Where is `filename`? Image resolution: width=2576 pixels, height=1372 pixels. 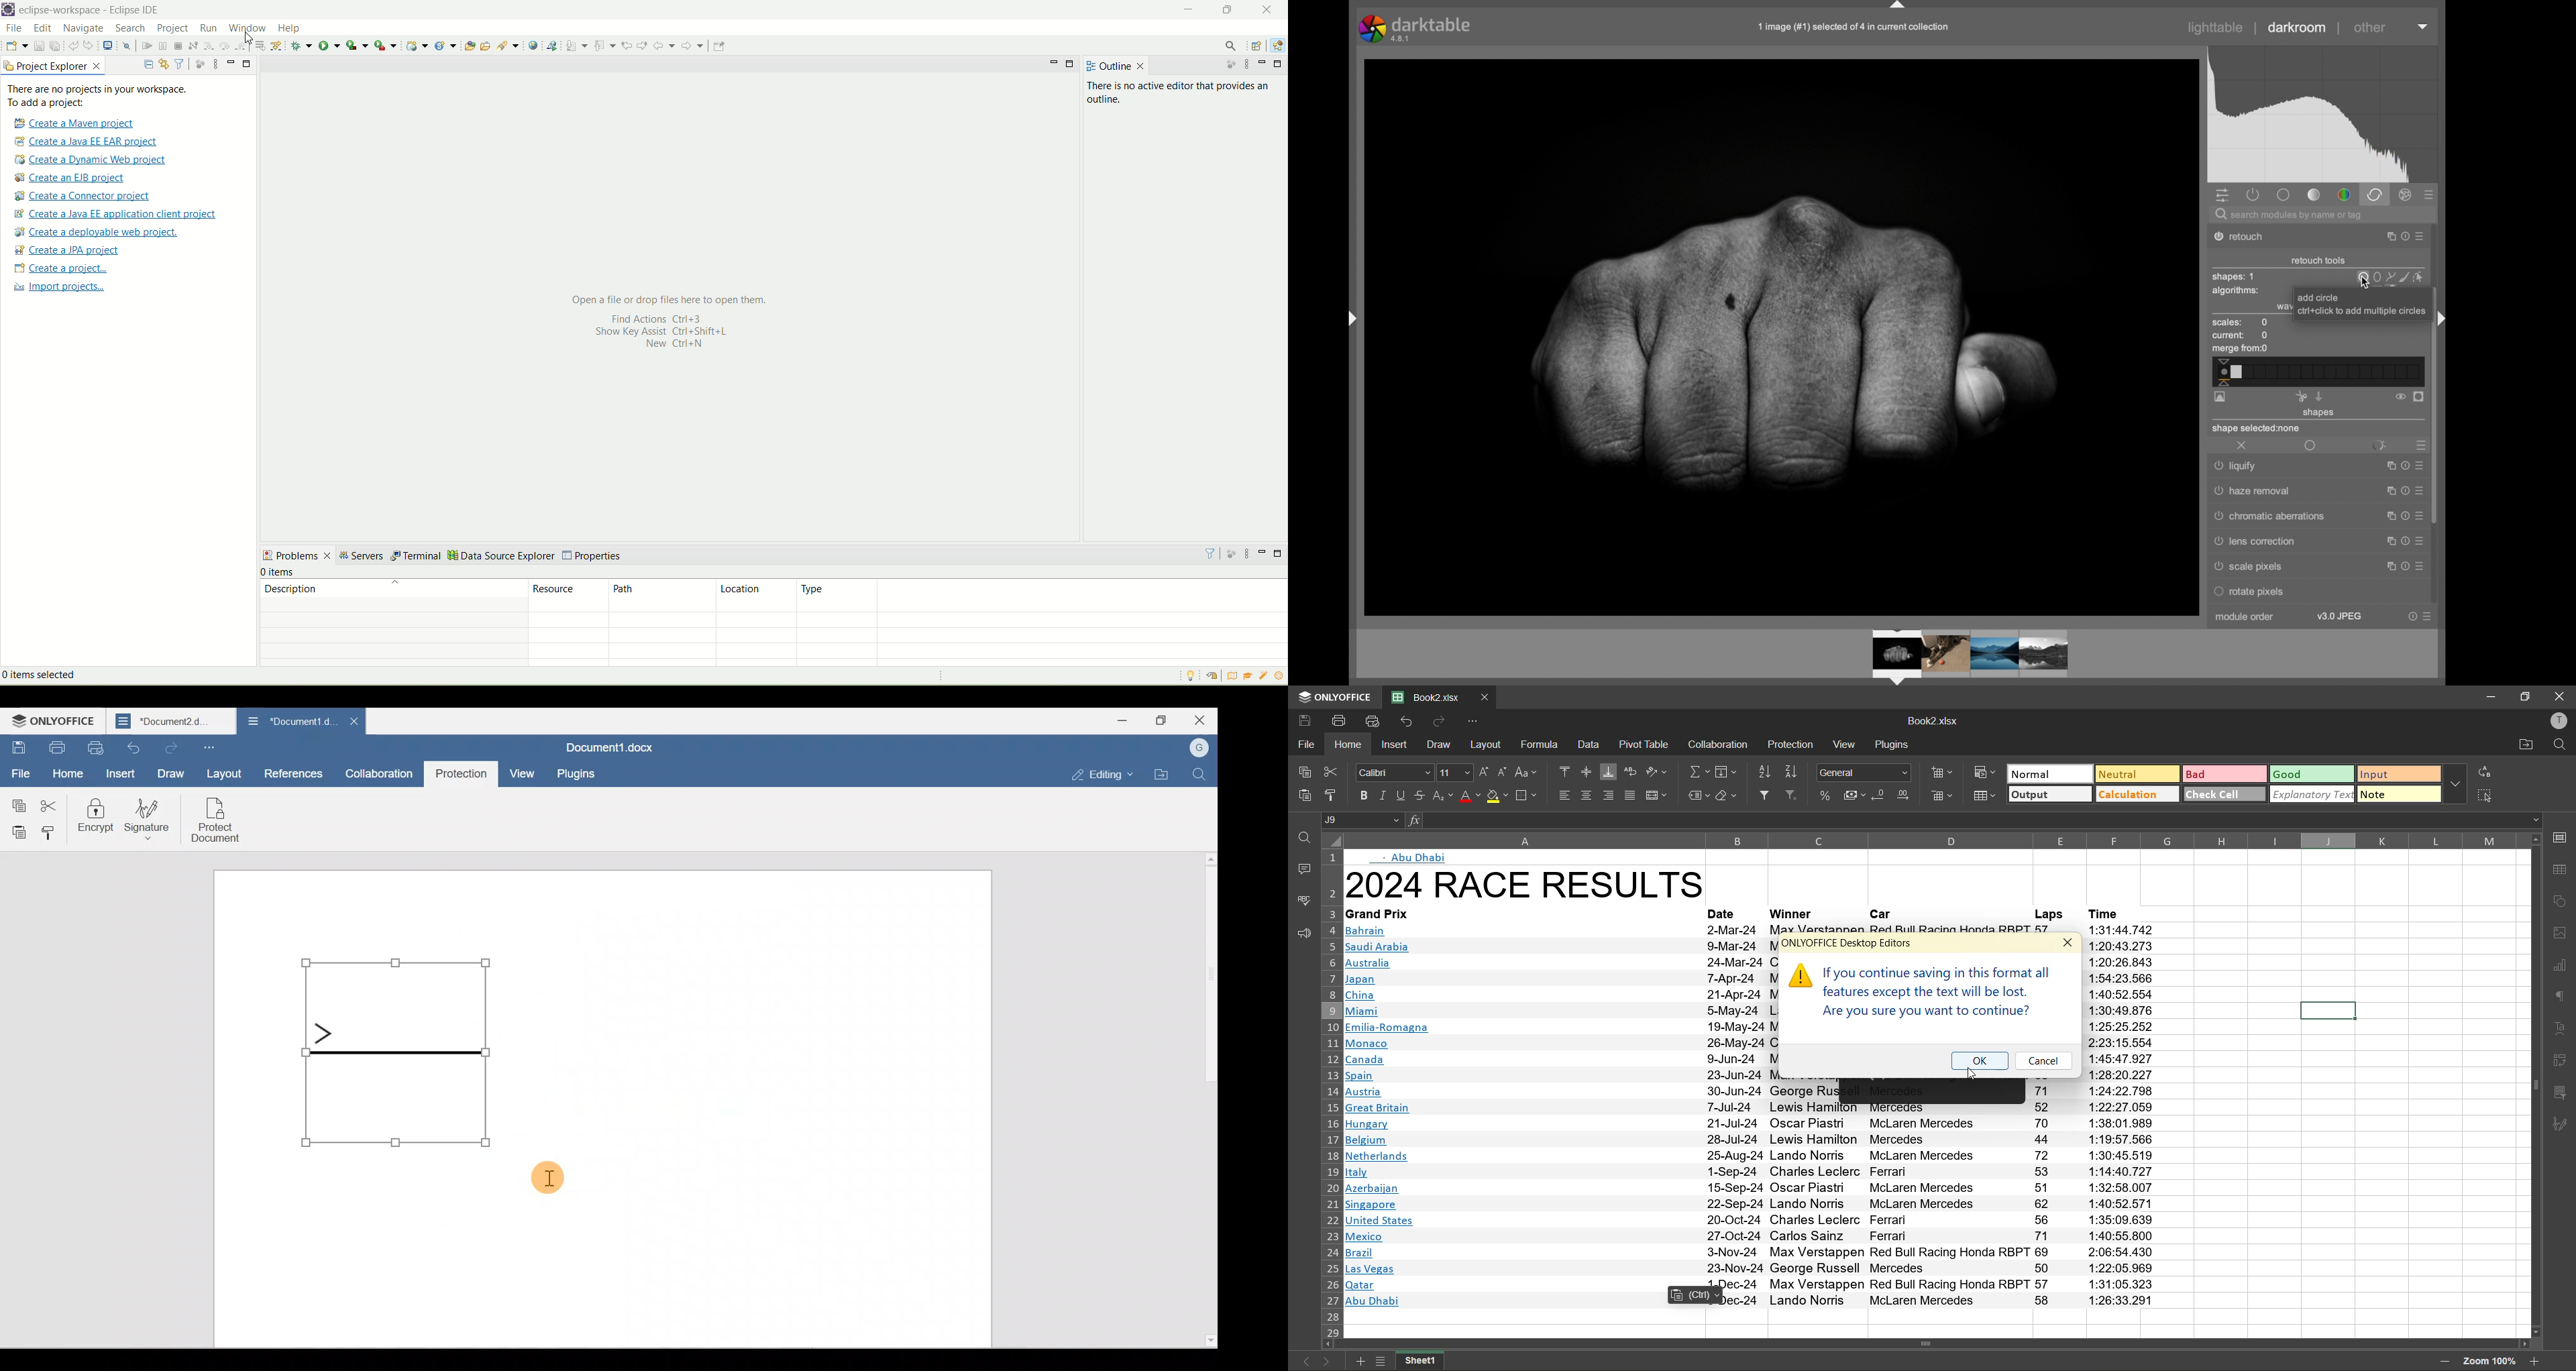
filename is located at coordinates (1931, 720).